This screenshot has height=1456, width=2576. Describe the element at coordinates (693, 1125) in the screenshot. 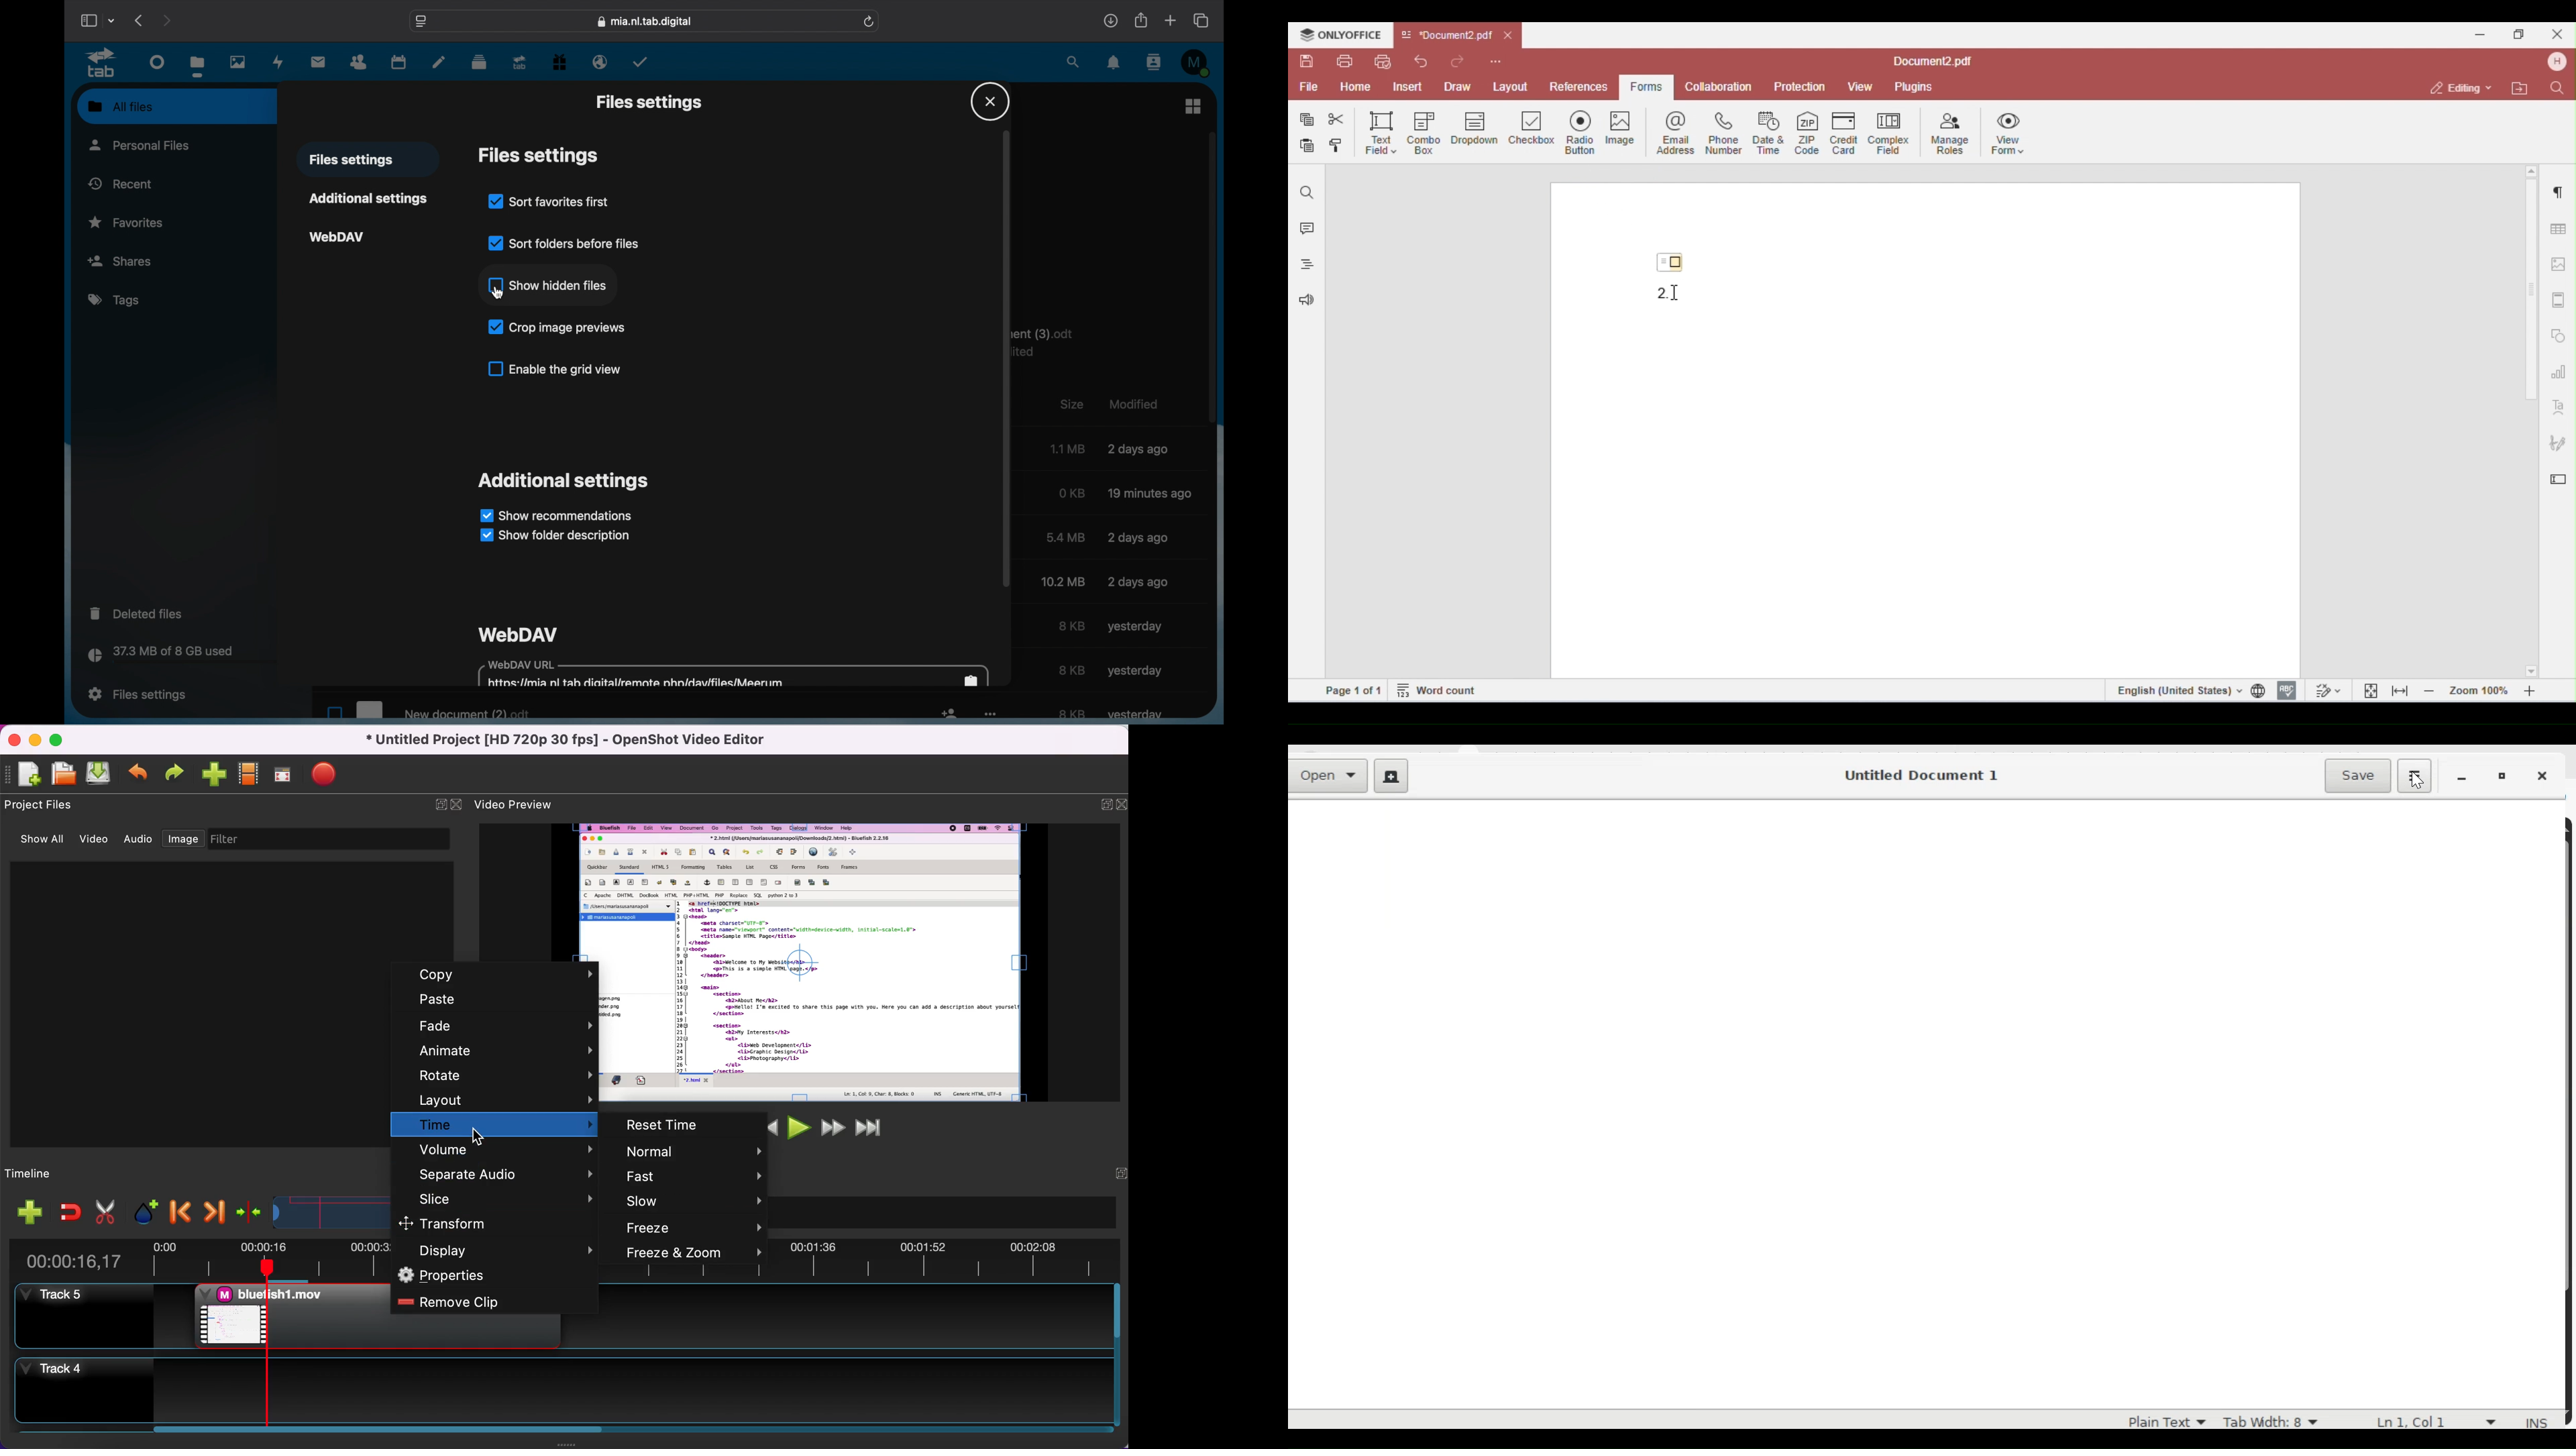

I see `reset time` at that location.